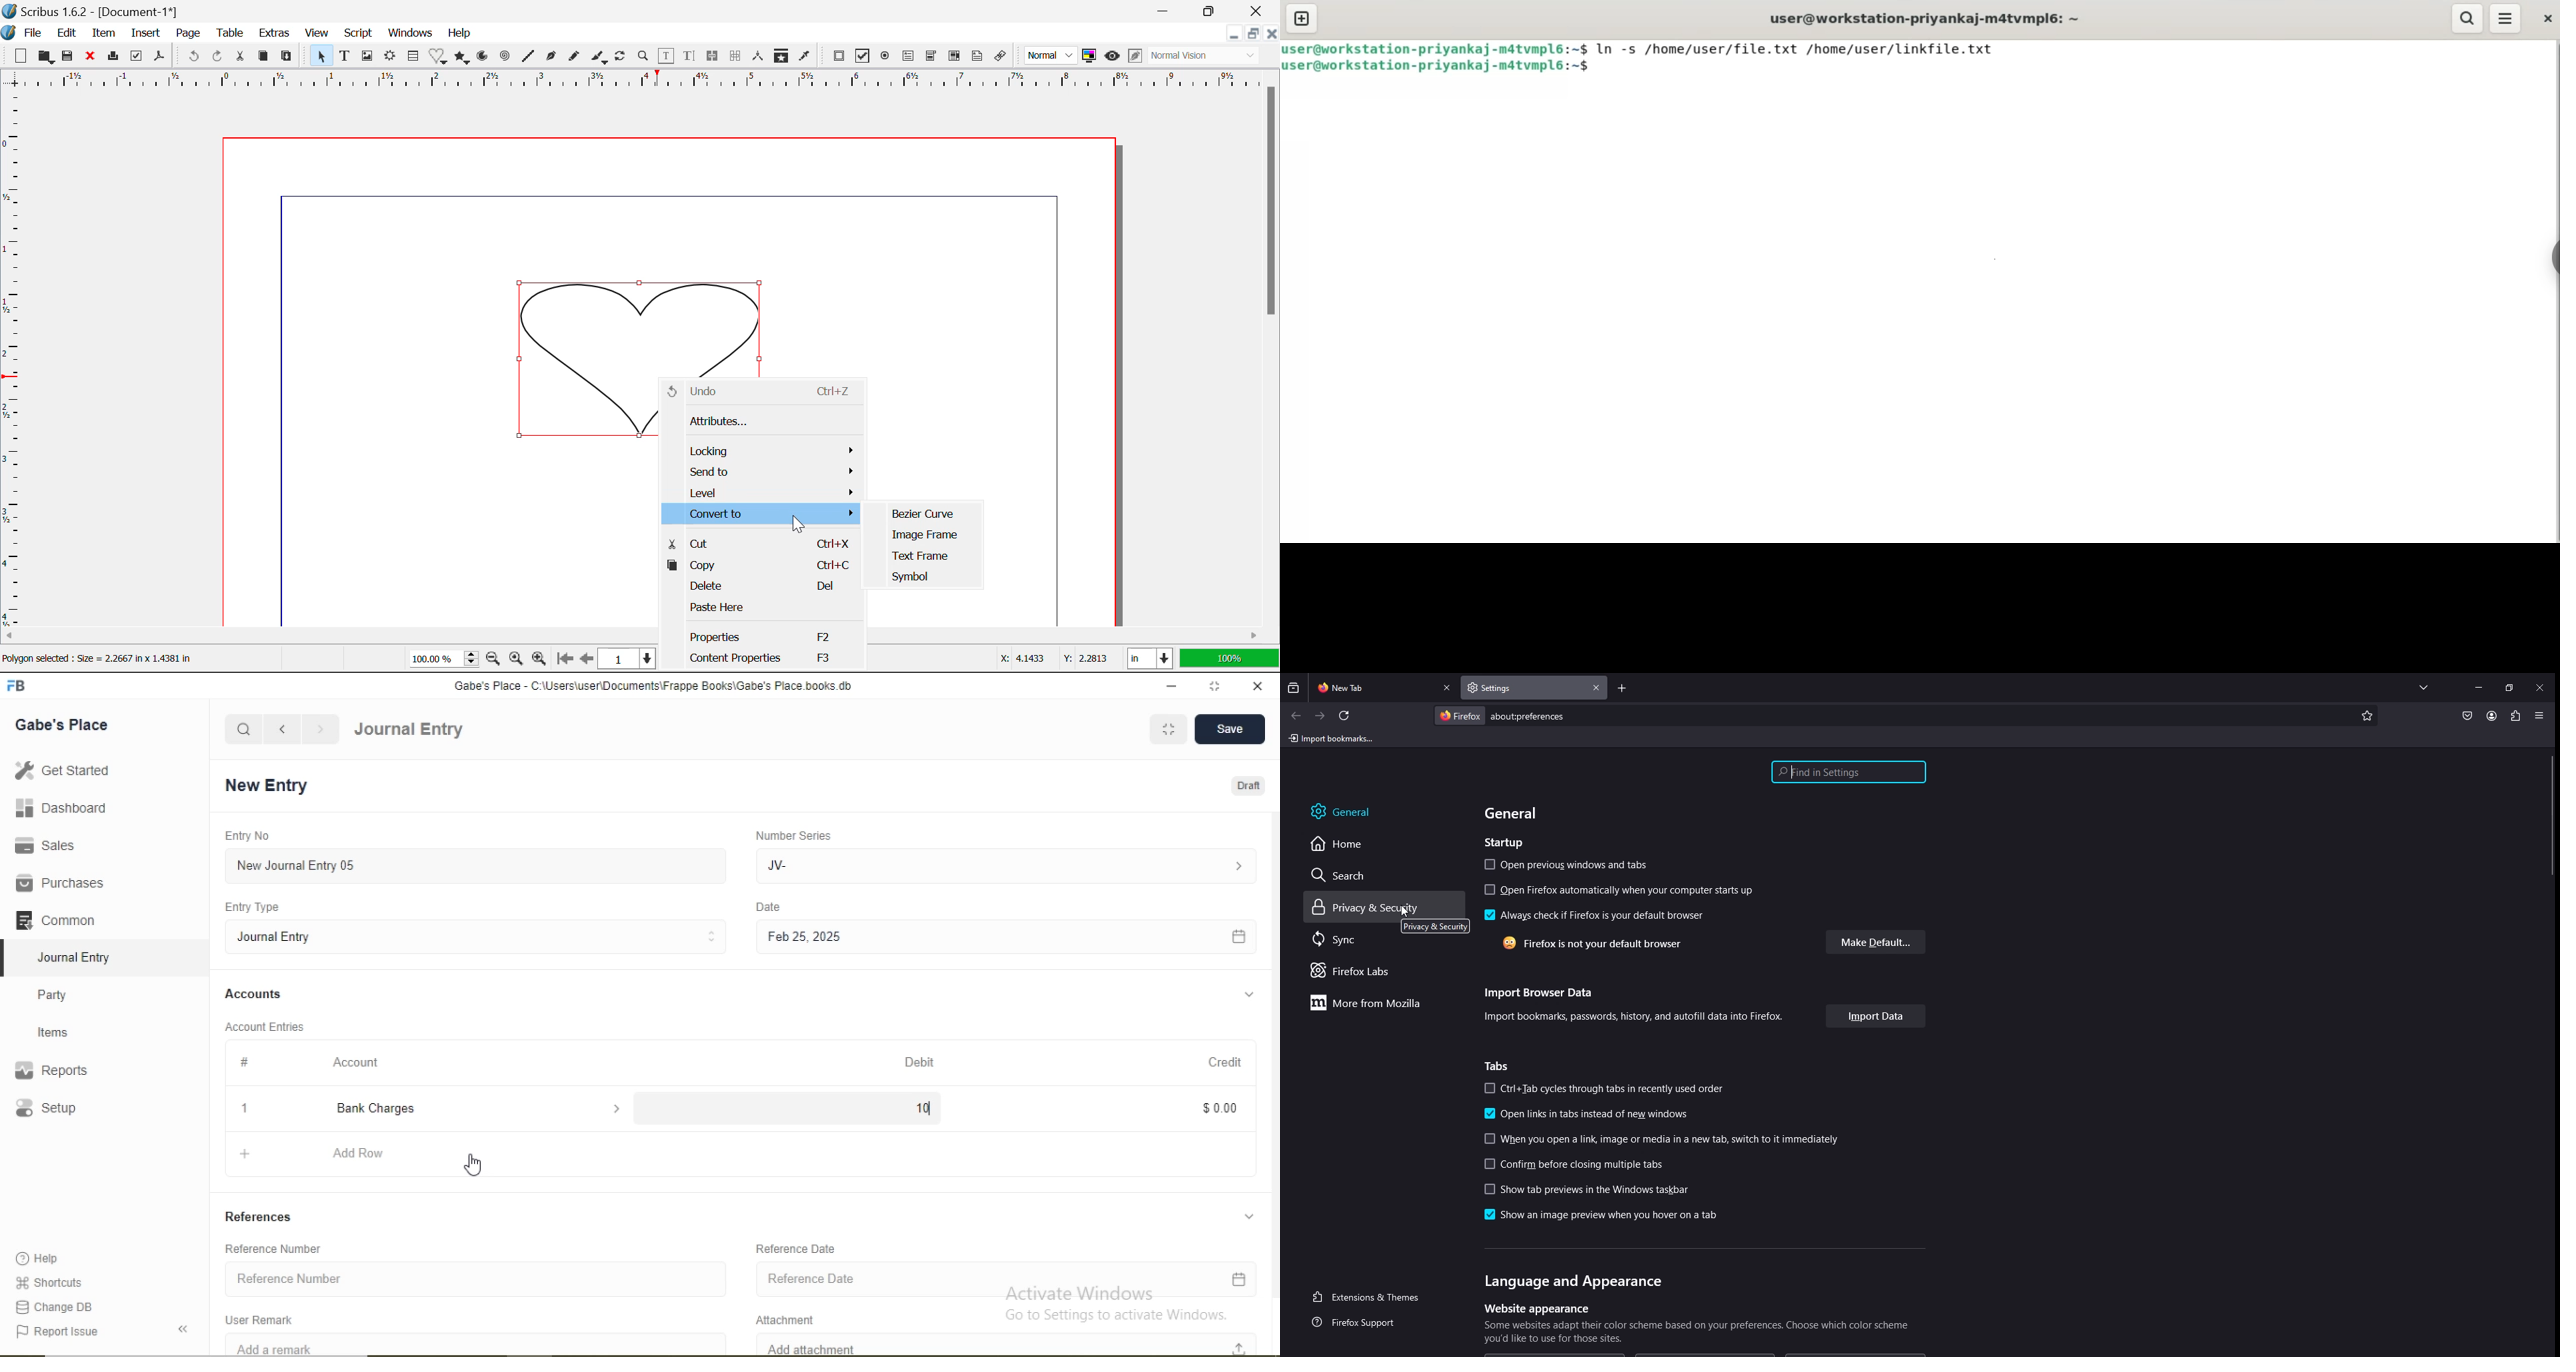 The width and height of the screenshot is (2576, 1372). Describe the element at coordinates (476, 1276) in the screenshot. I see `Reference Number` at that location.